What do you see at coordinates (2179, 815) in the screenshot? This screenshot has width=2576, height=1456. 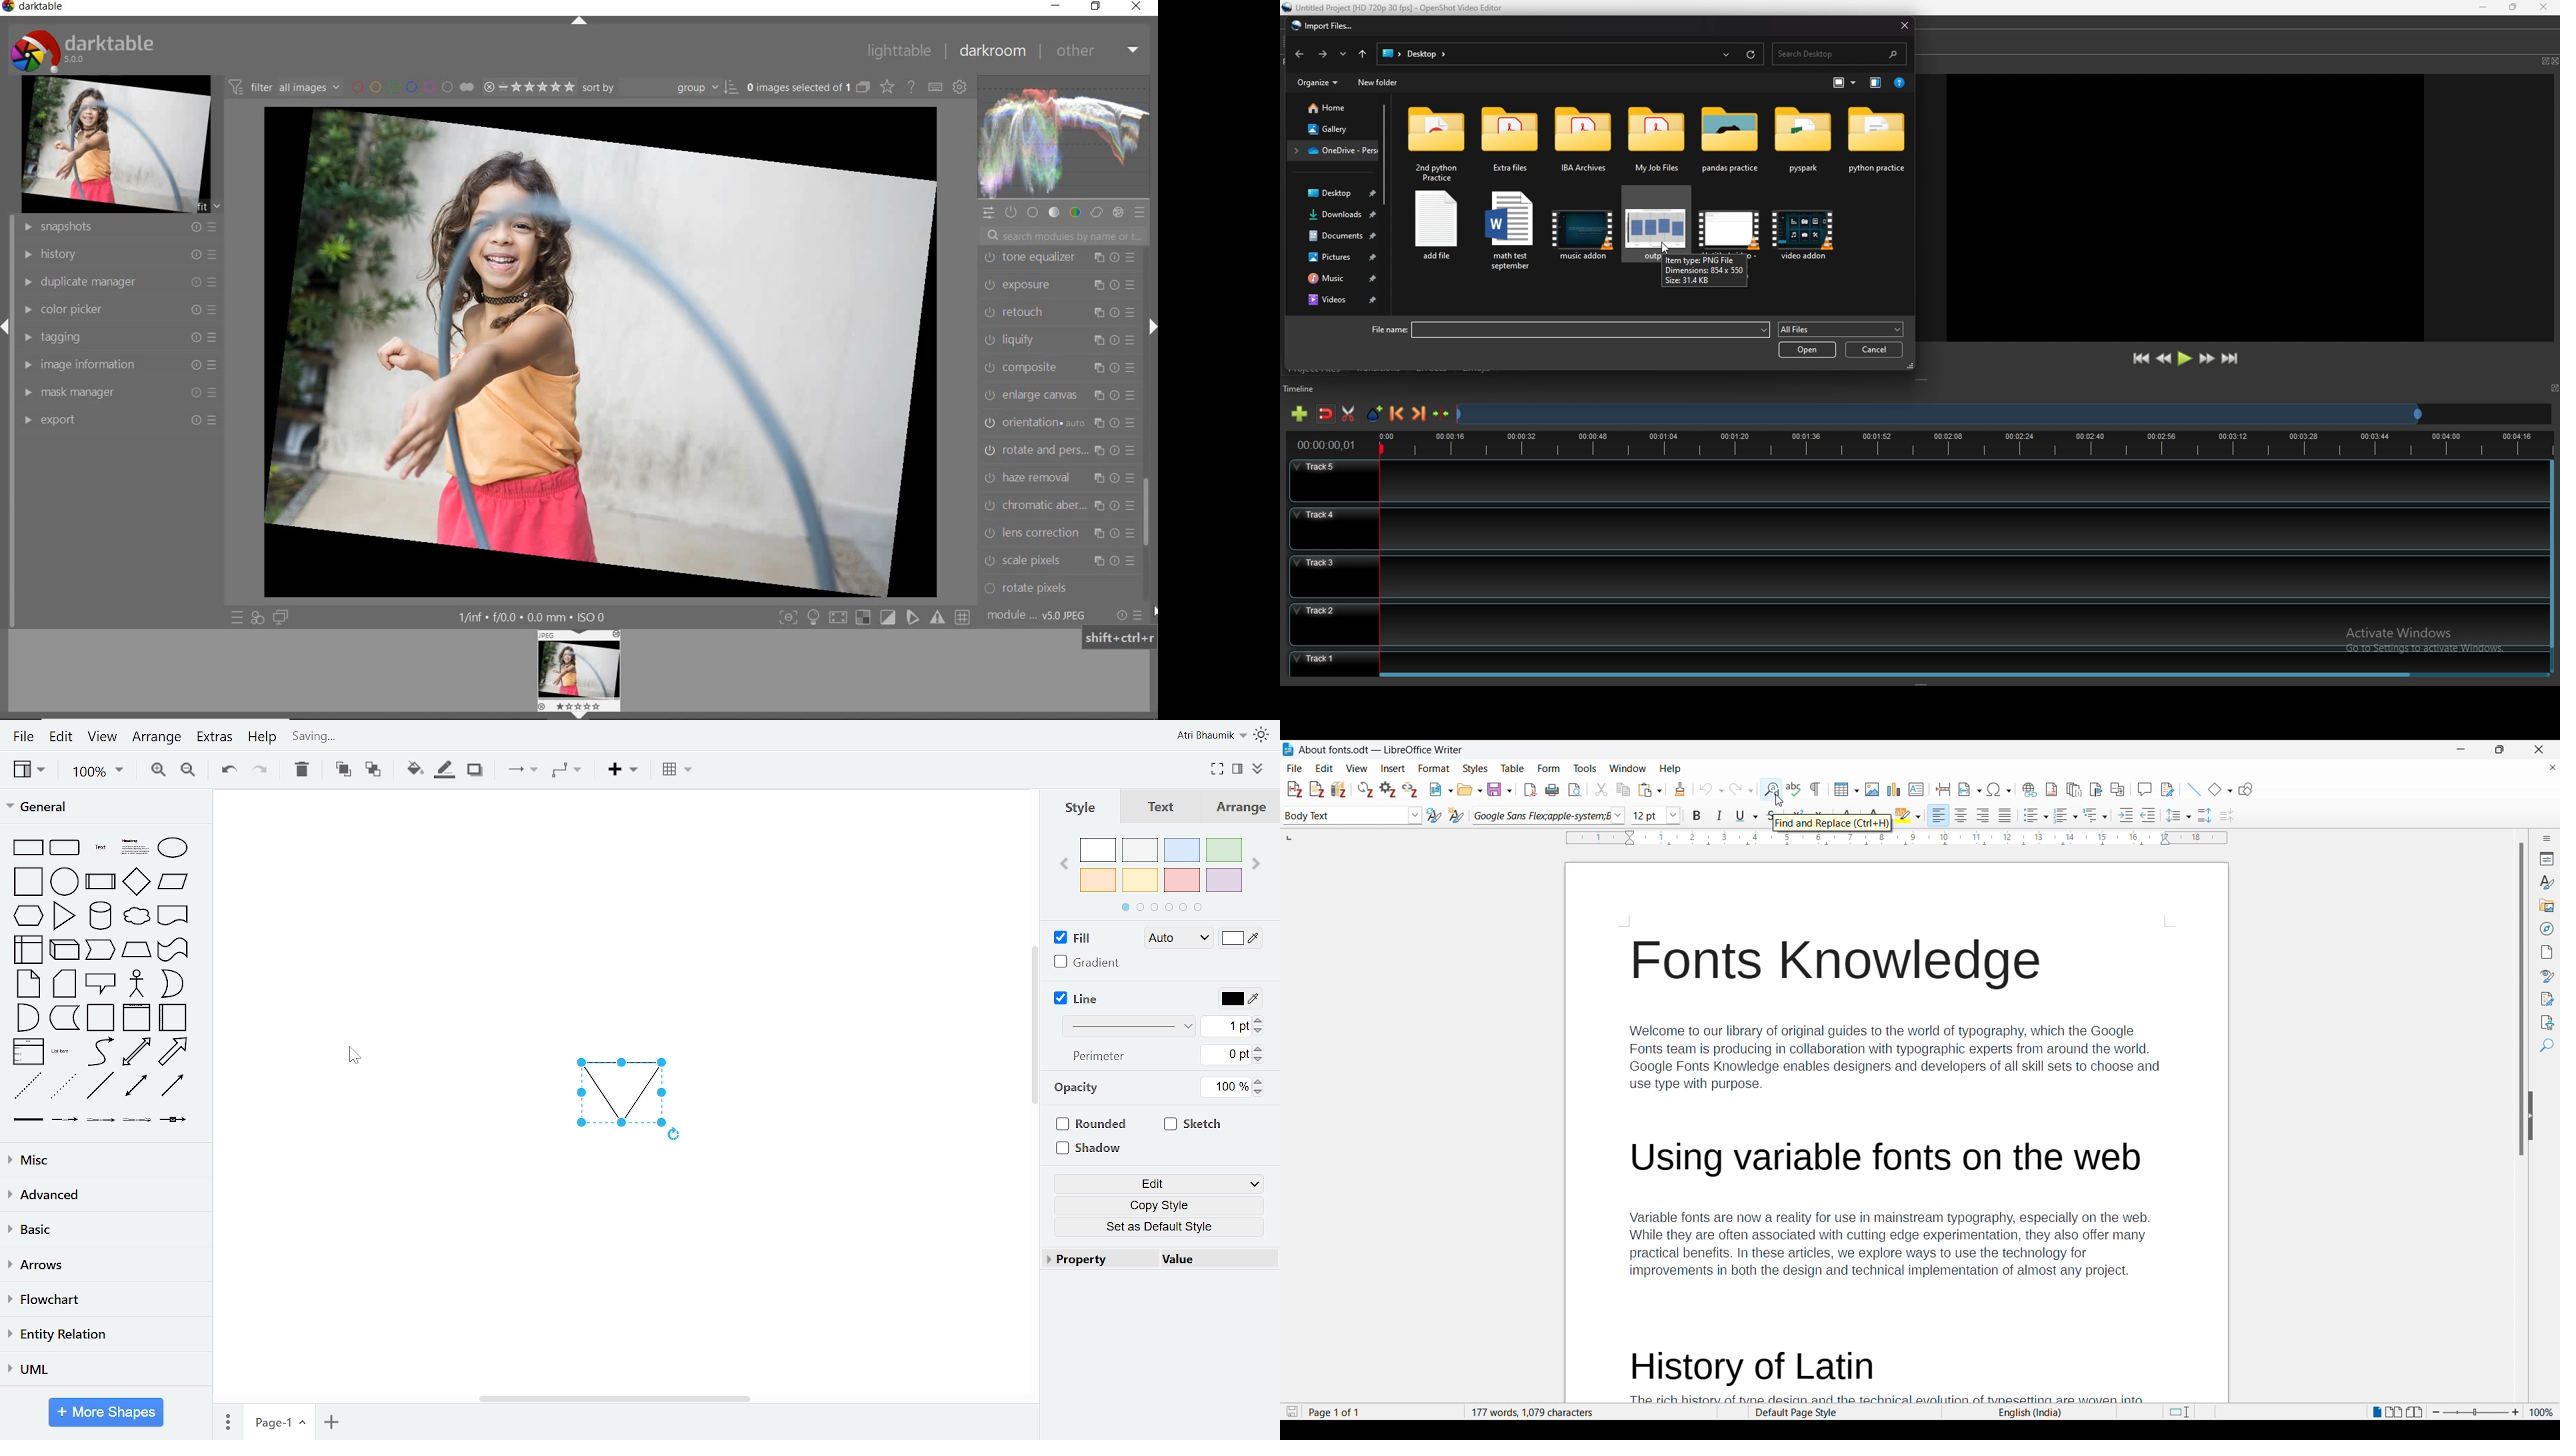 I see `Set line spacing` at bounding box center [2179, 815].